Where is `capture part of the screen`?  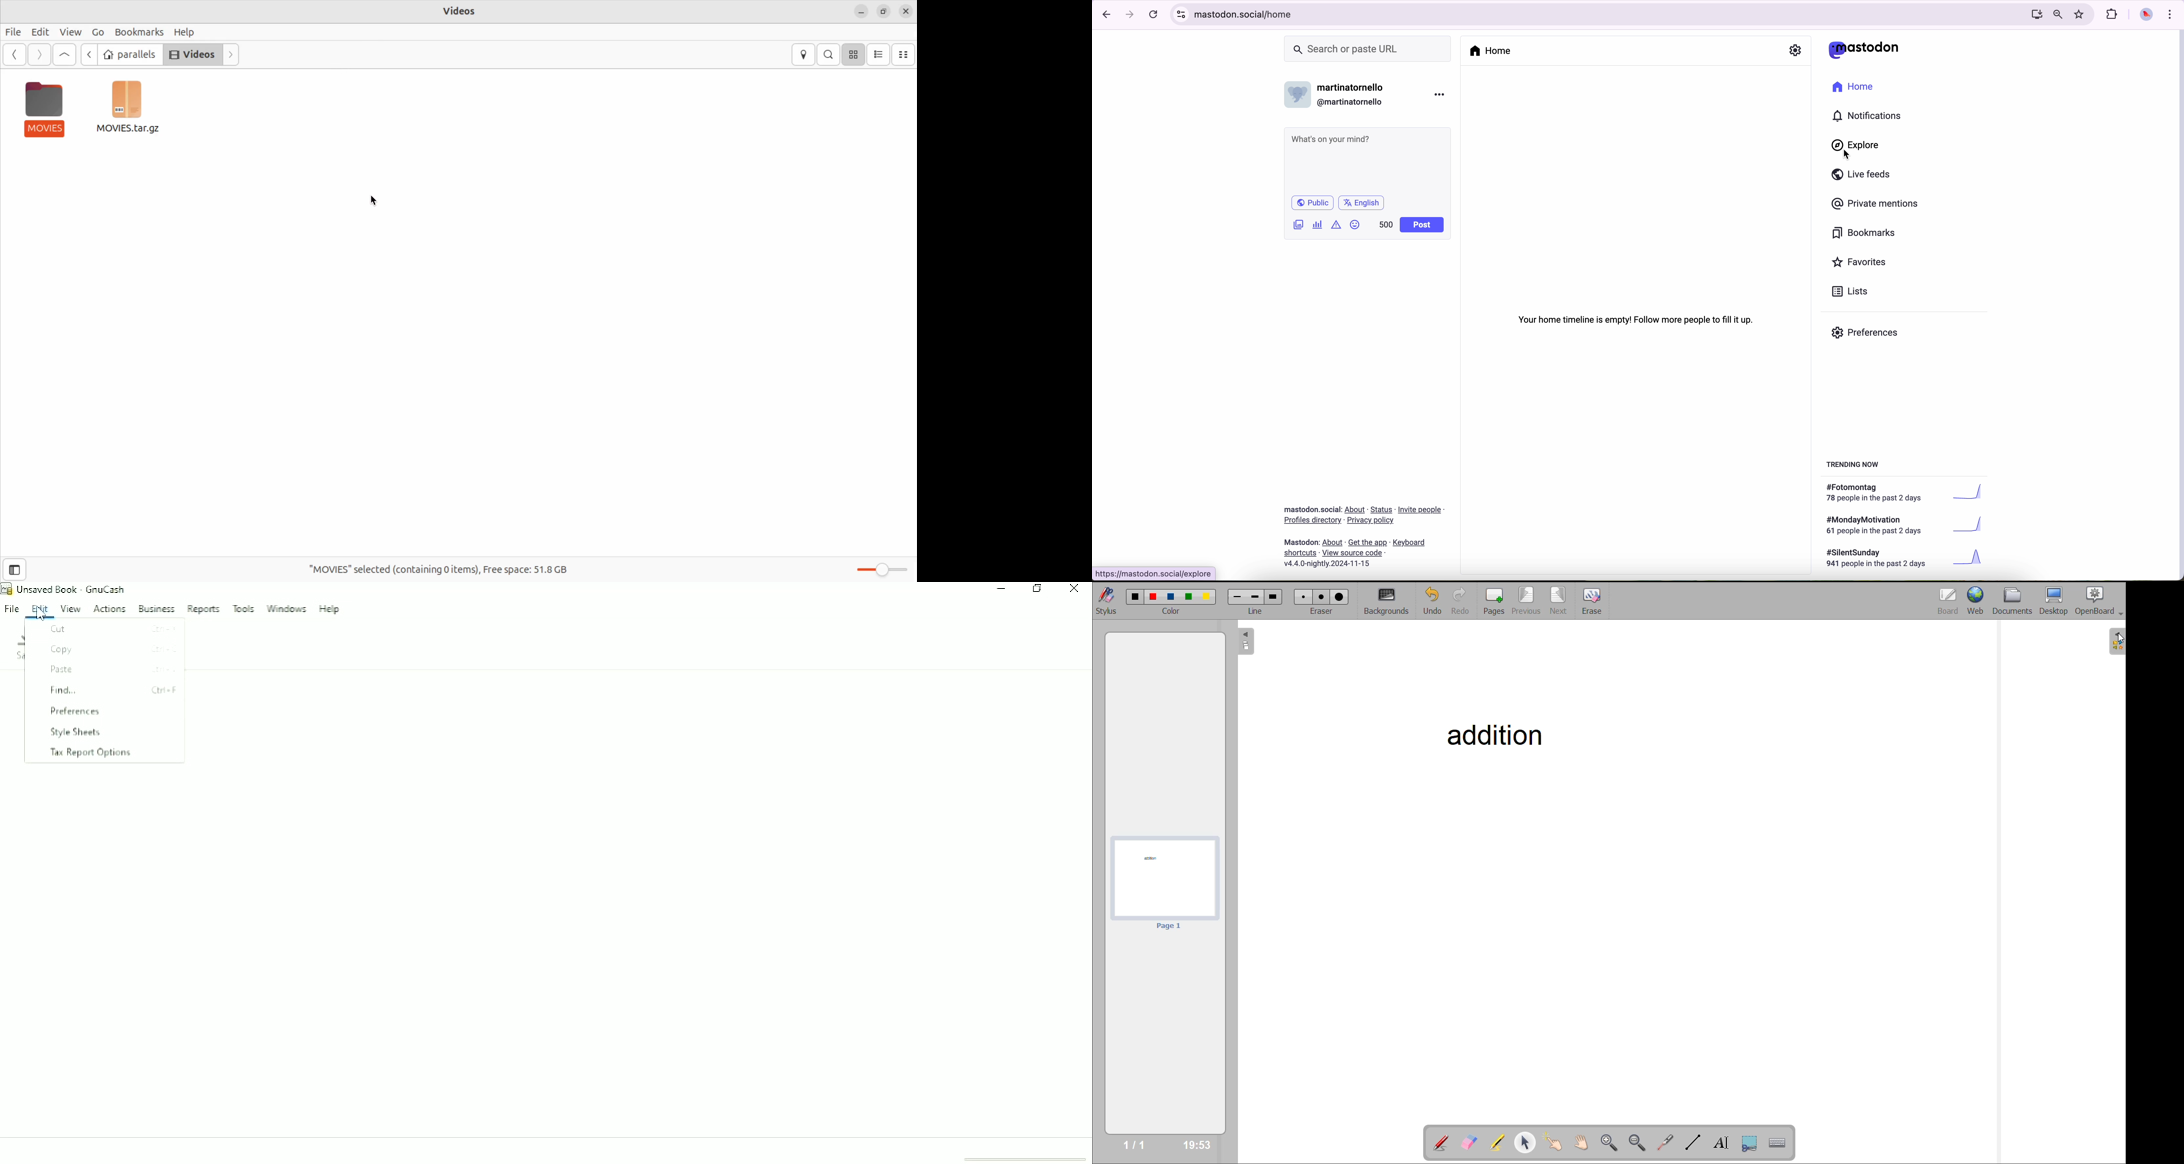 capture part of the screen is located at coordinates (1751, 1144).